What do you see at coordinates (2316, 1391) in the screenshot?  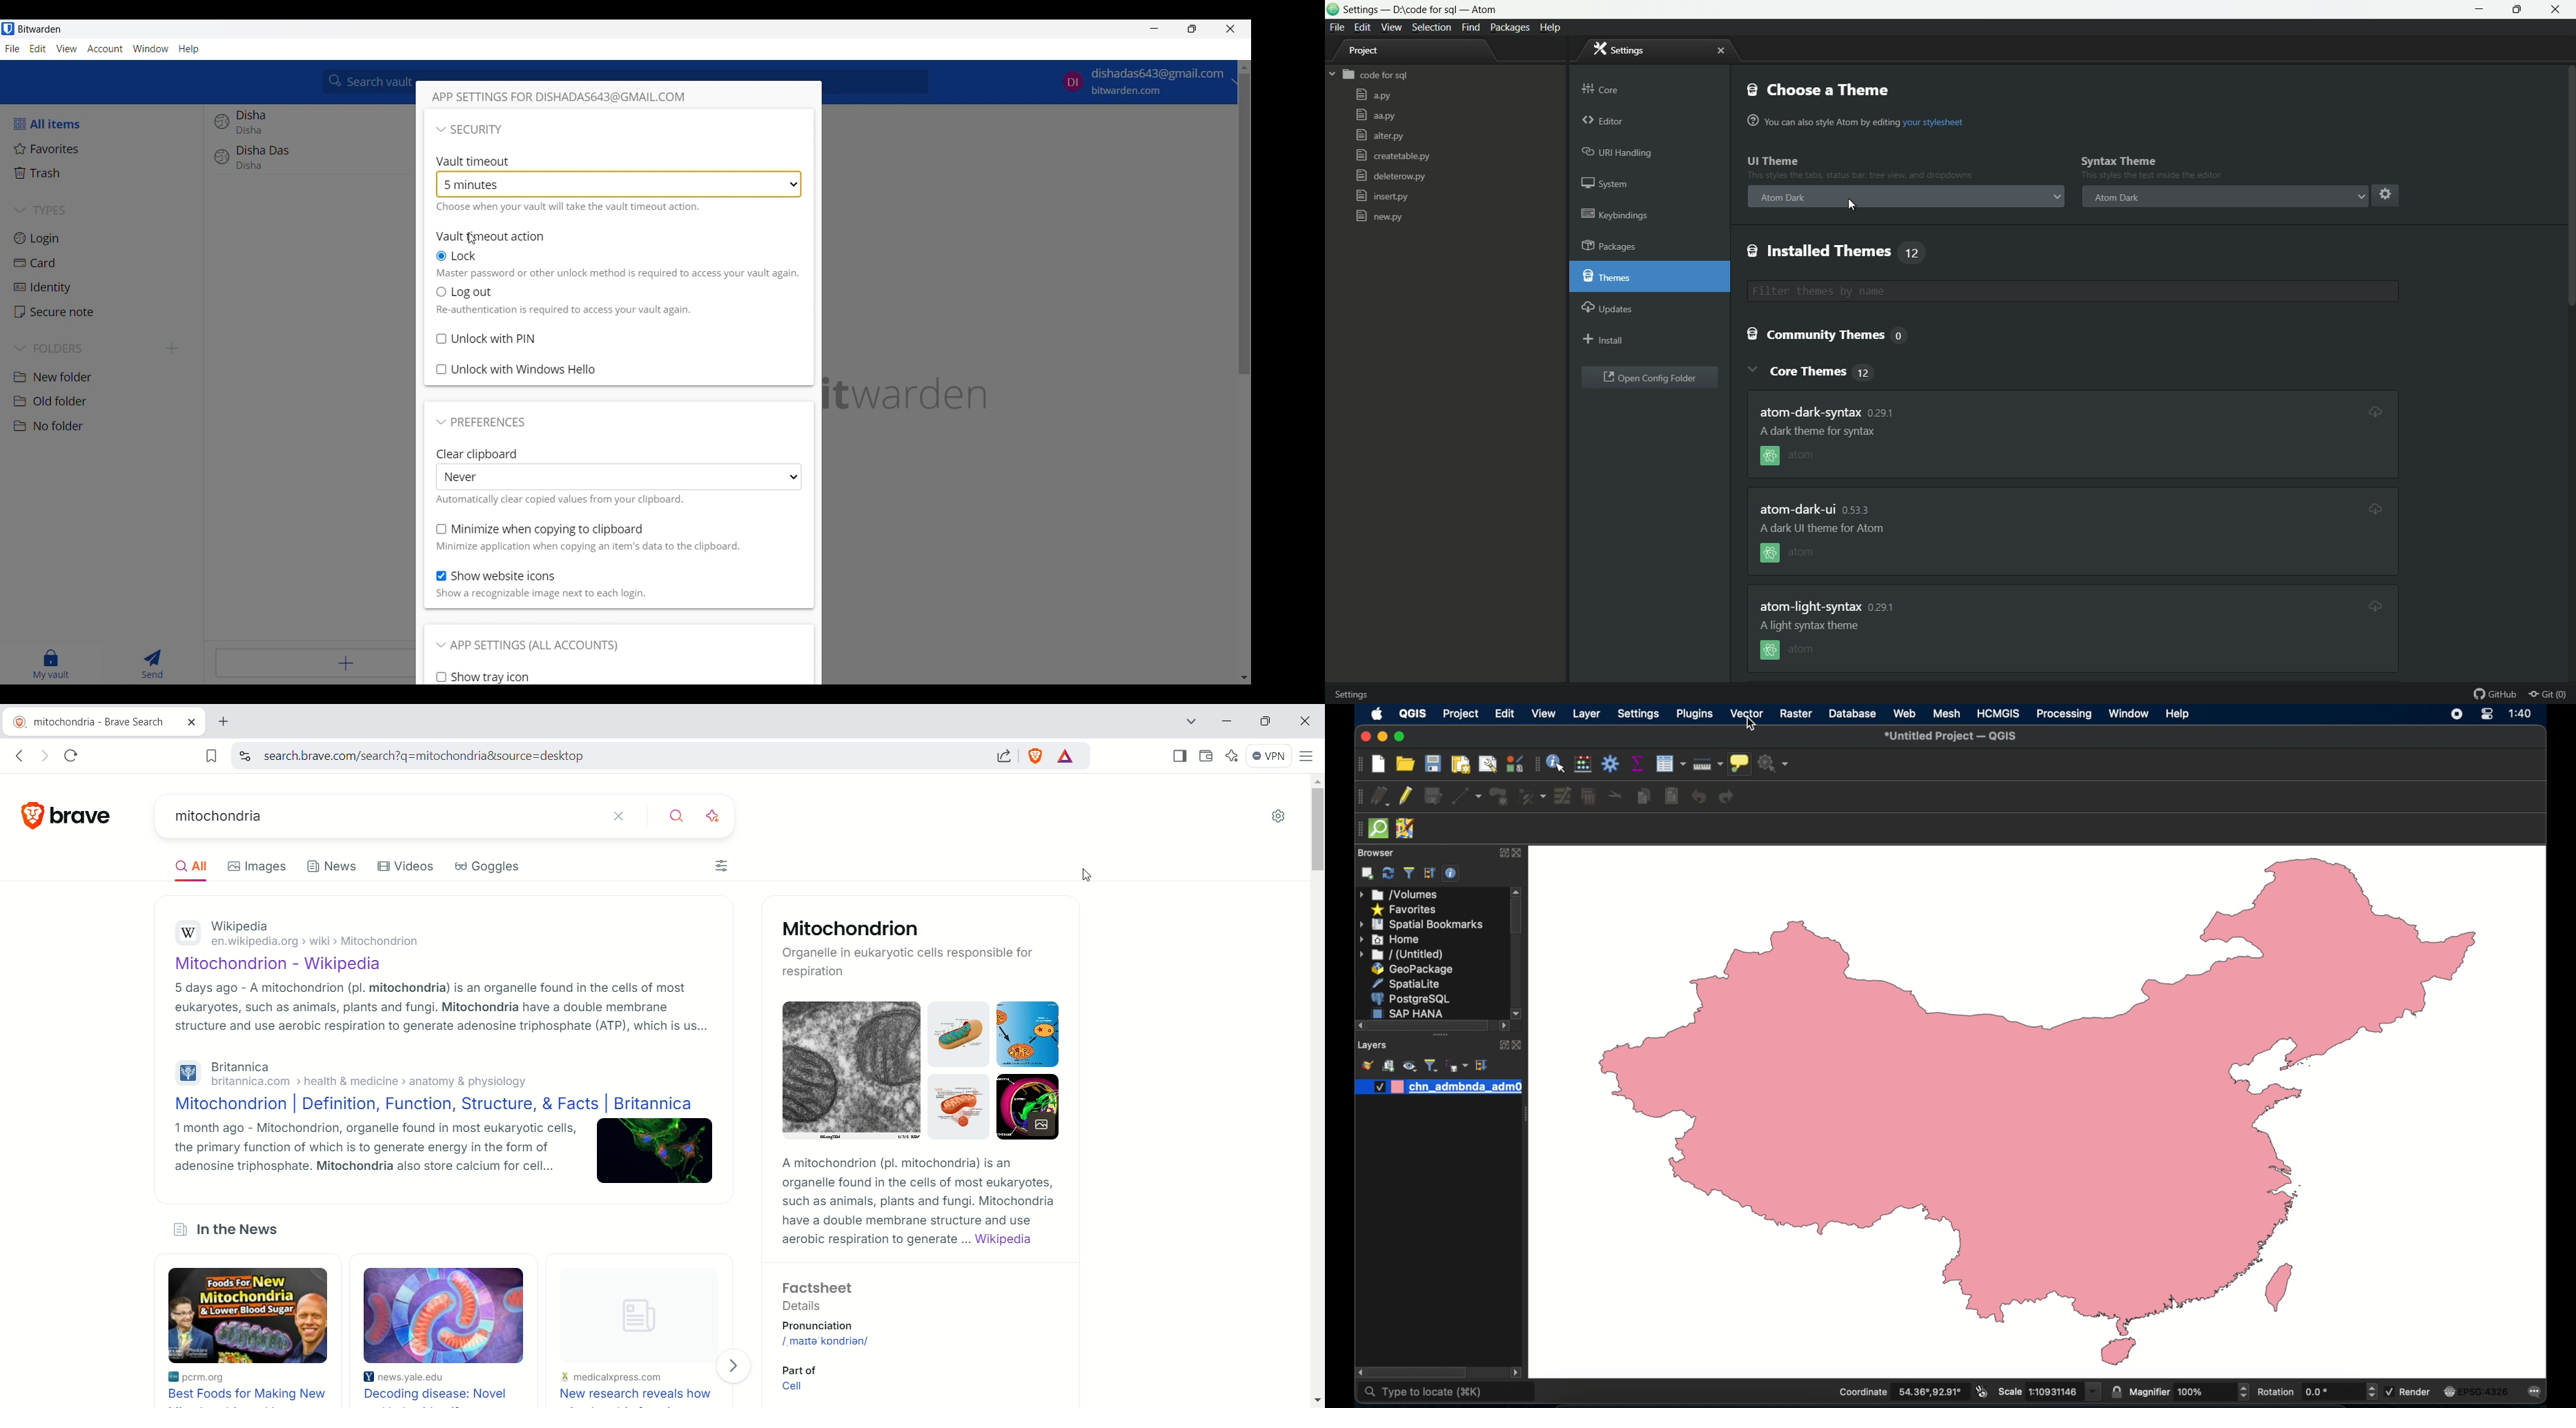 I see `rotation` at bounding box center [2316, 1391].